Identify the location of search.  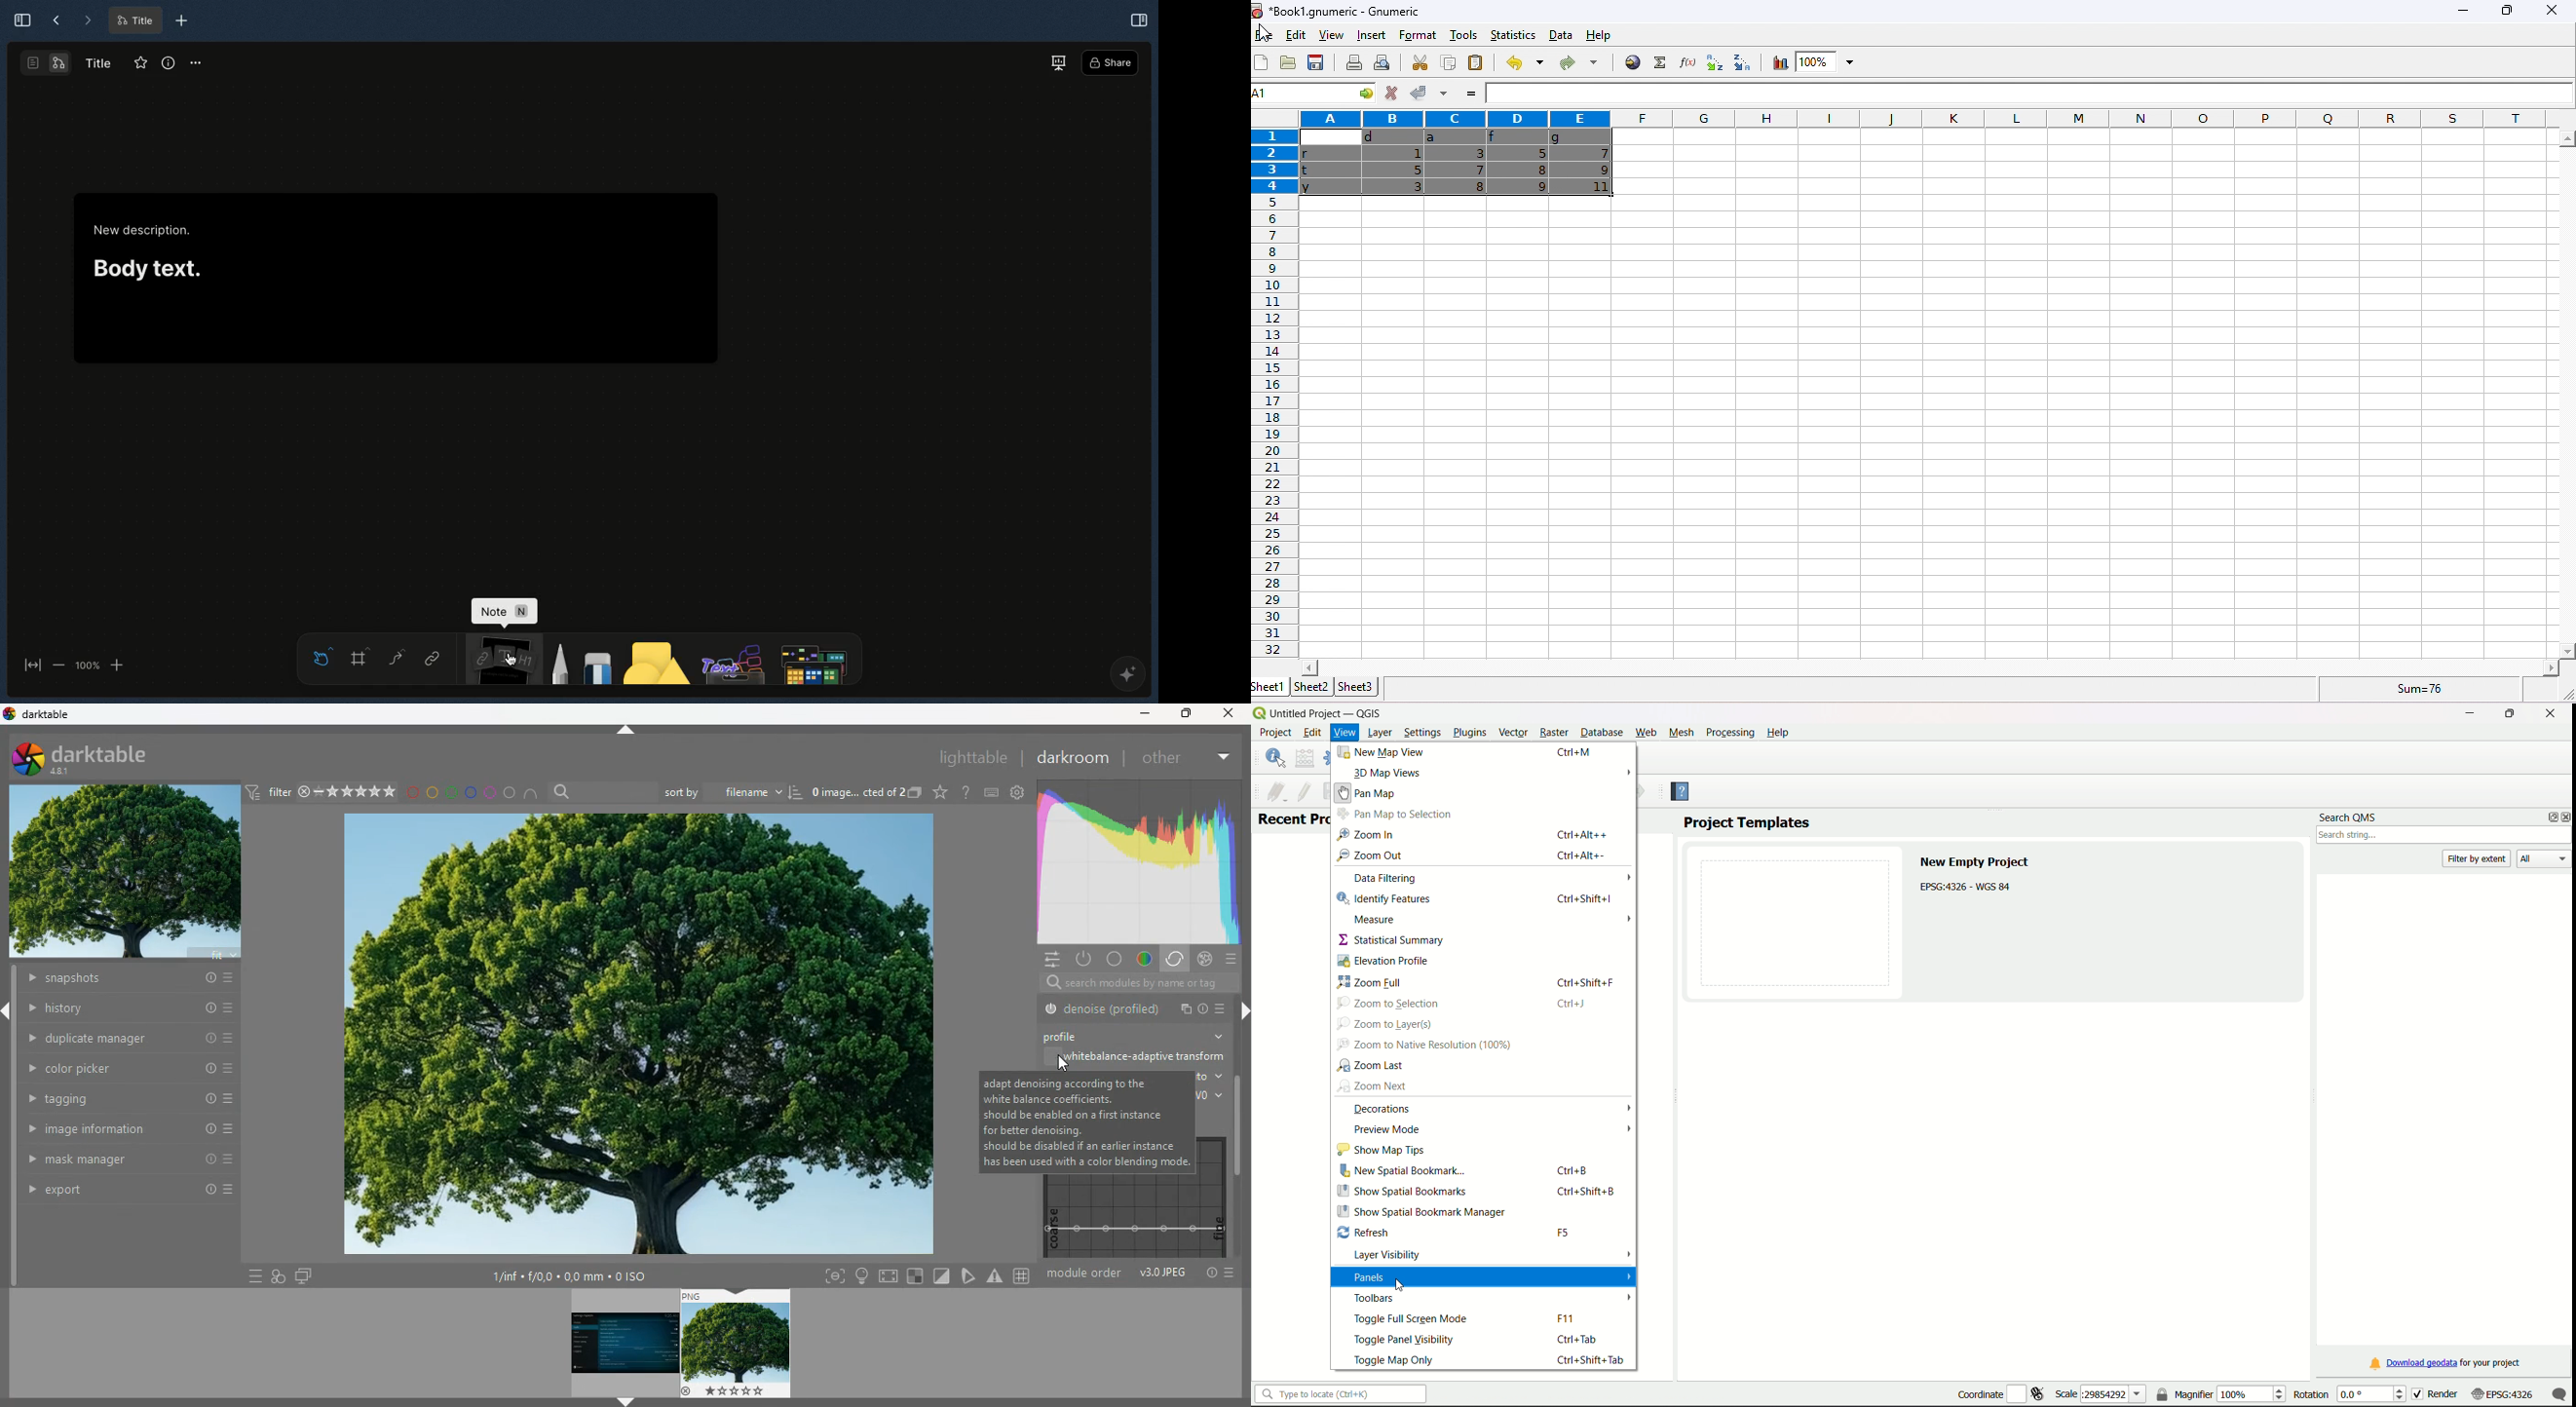
(1154, 983).